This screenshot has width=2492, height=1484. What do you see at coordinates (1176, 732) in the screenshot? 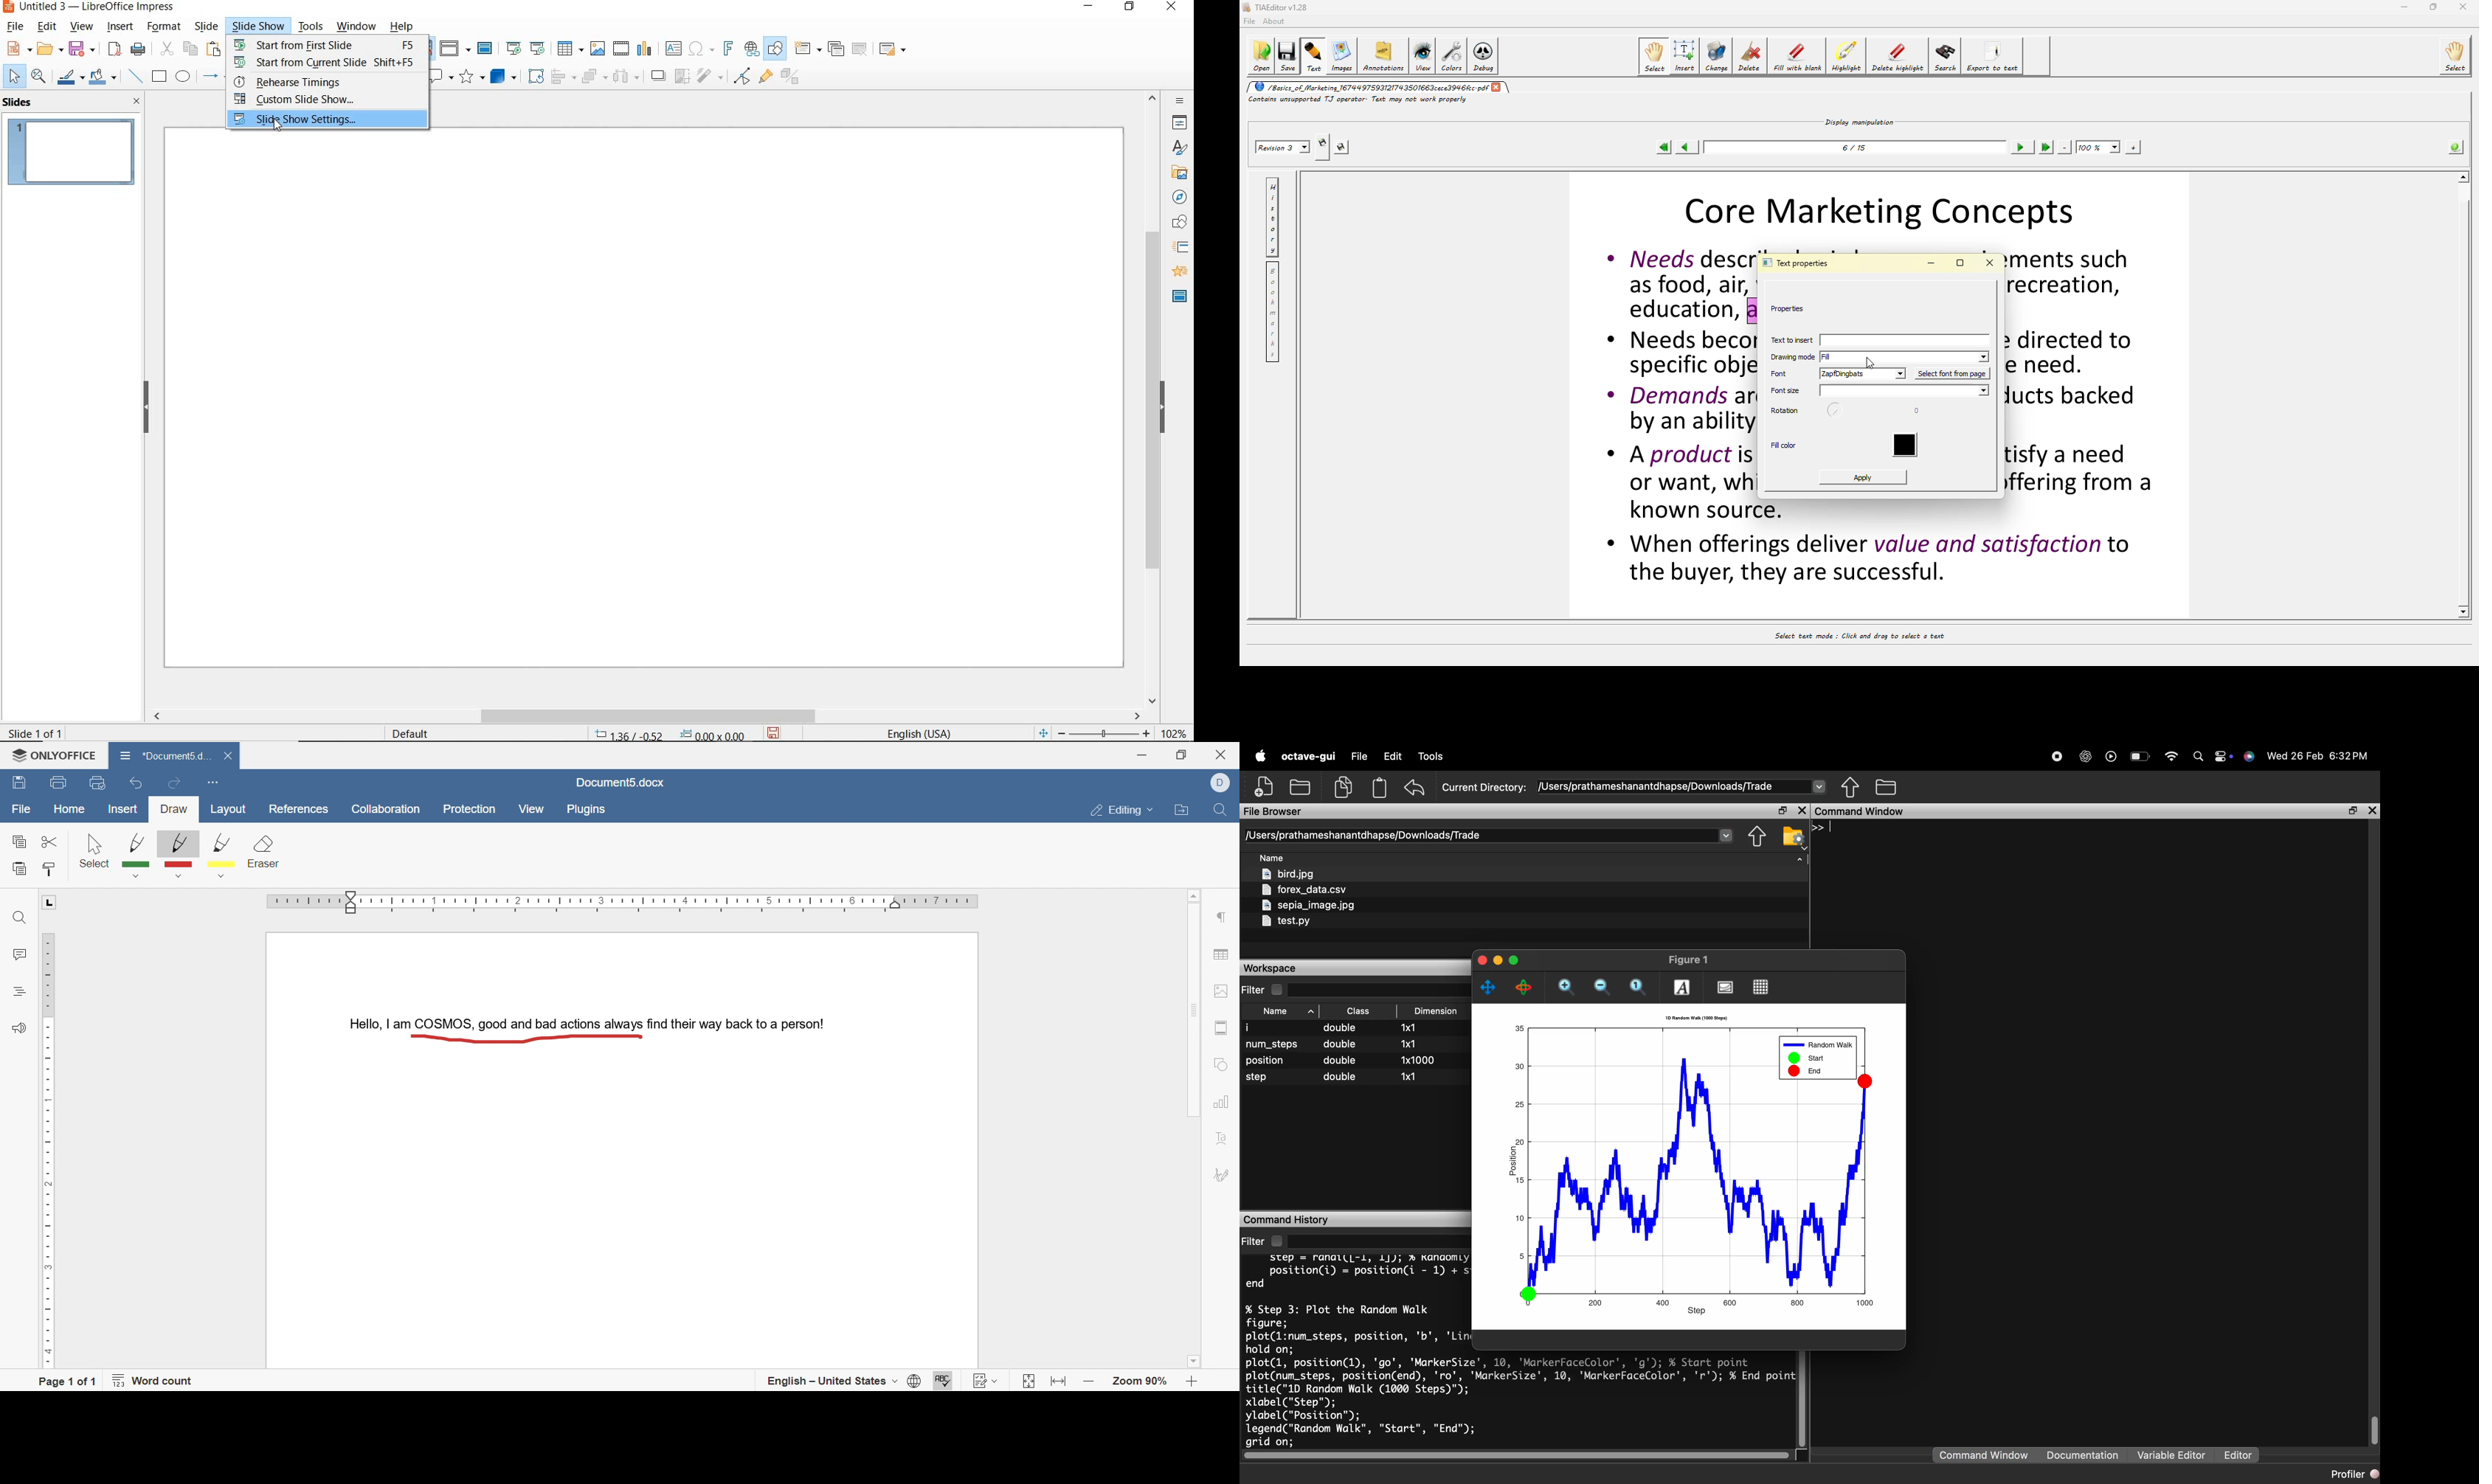
I see `ZOOM FACTOR` at bounding box center [1176, 732].